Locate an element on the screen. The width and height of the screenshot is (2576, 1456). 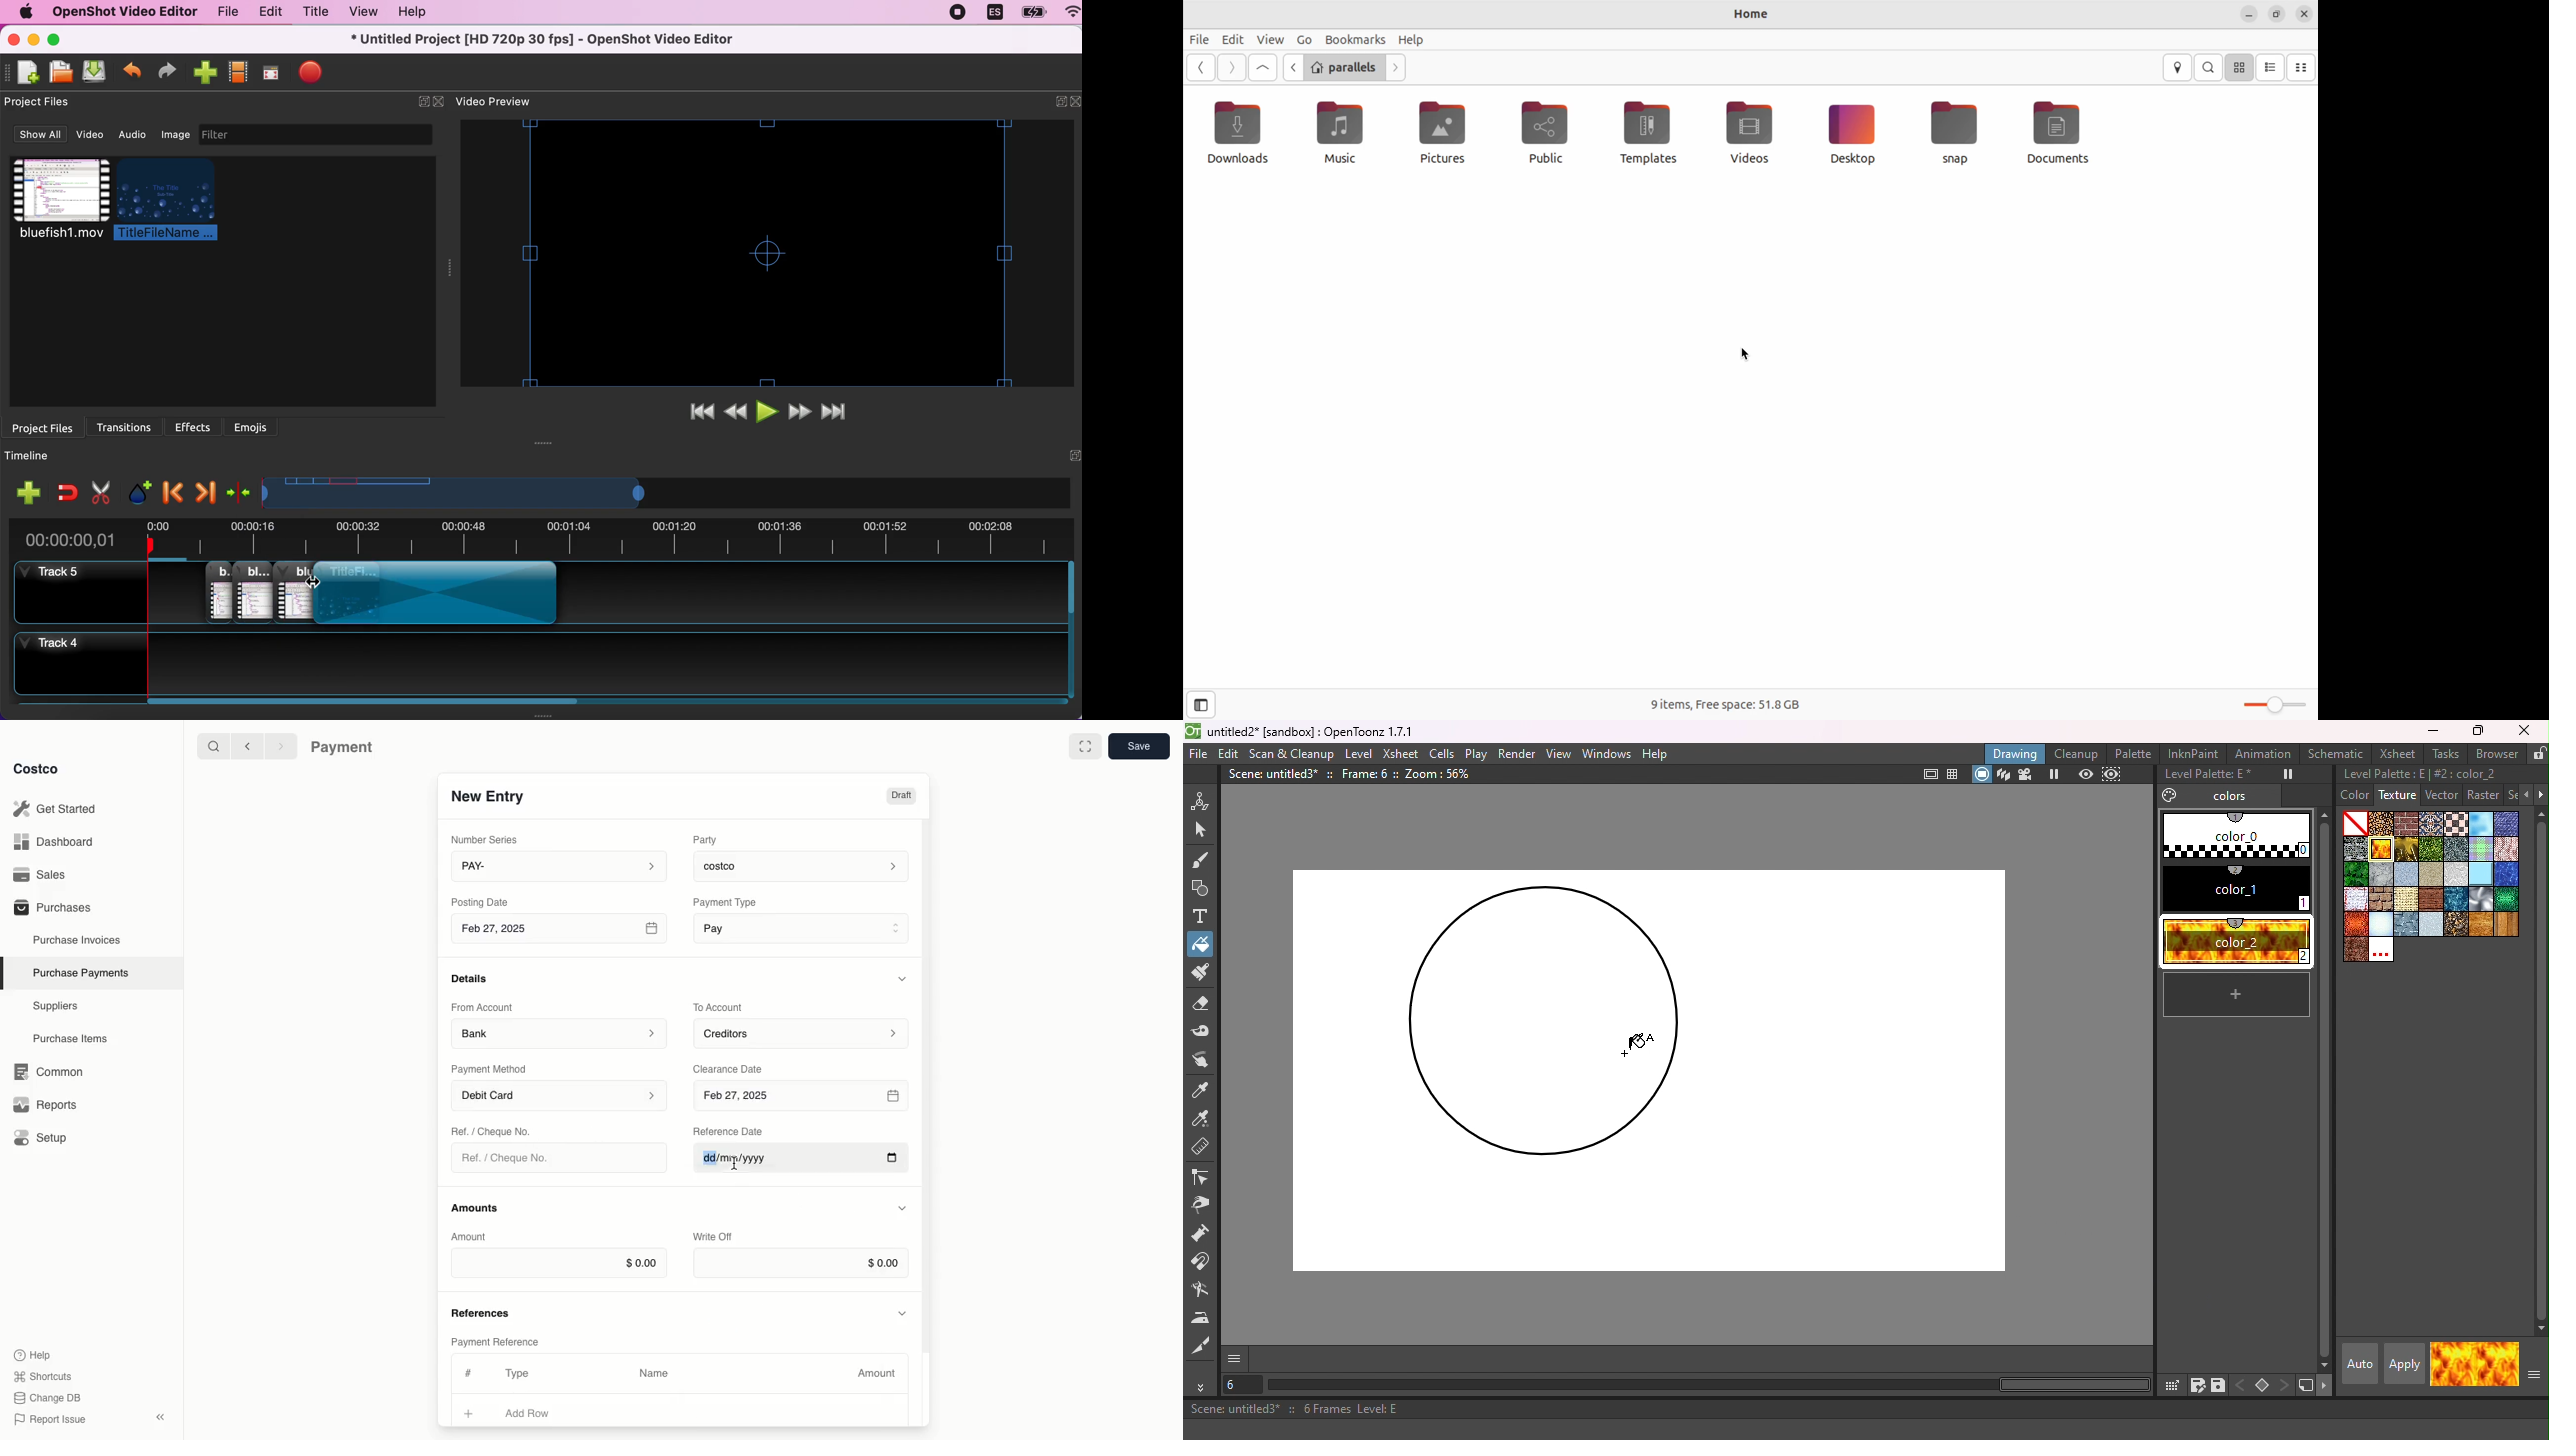
New Entry is located at coordinates (489, 796).